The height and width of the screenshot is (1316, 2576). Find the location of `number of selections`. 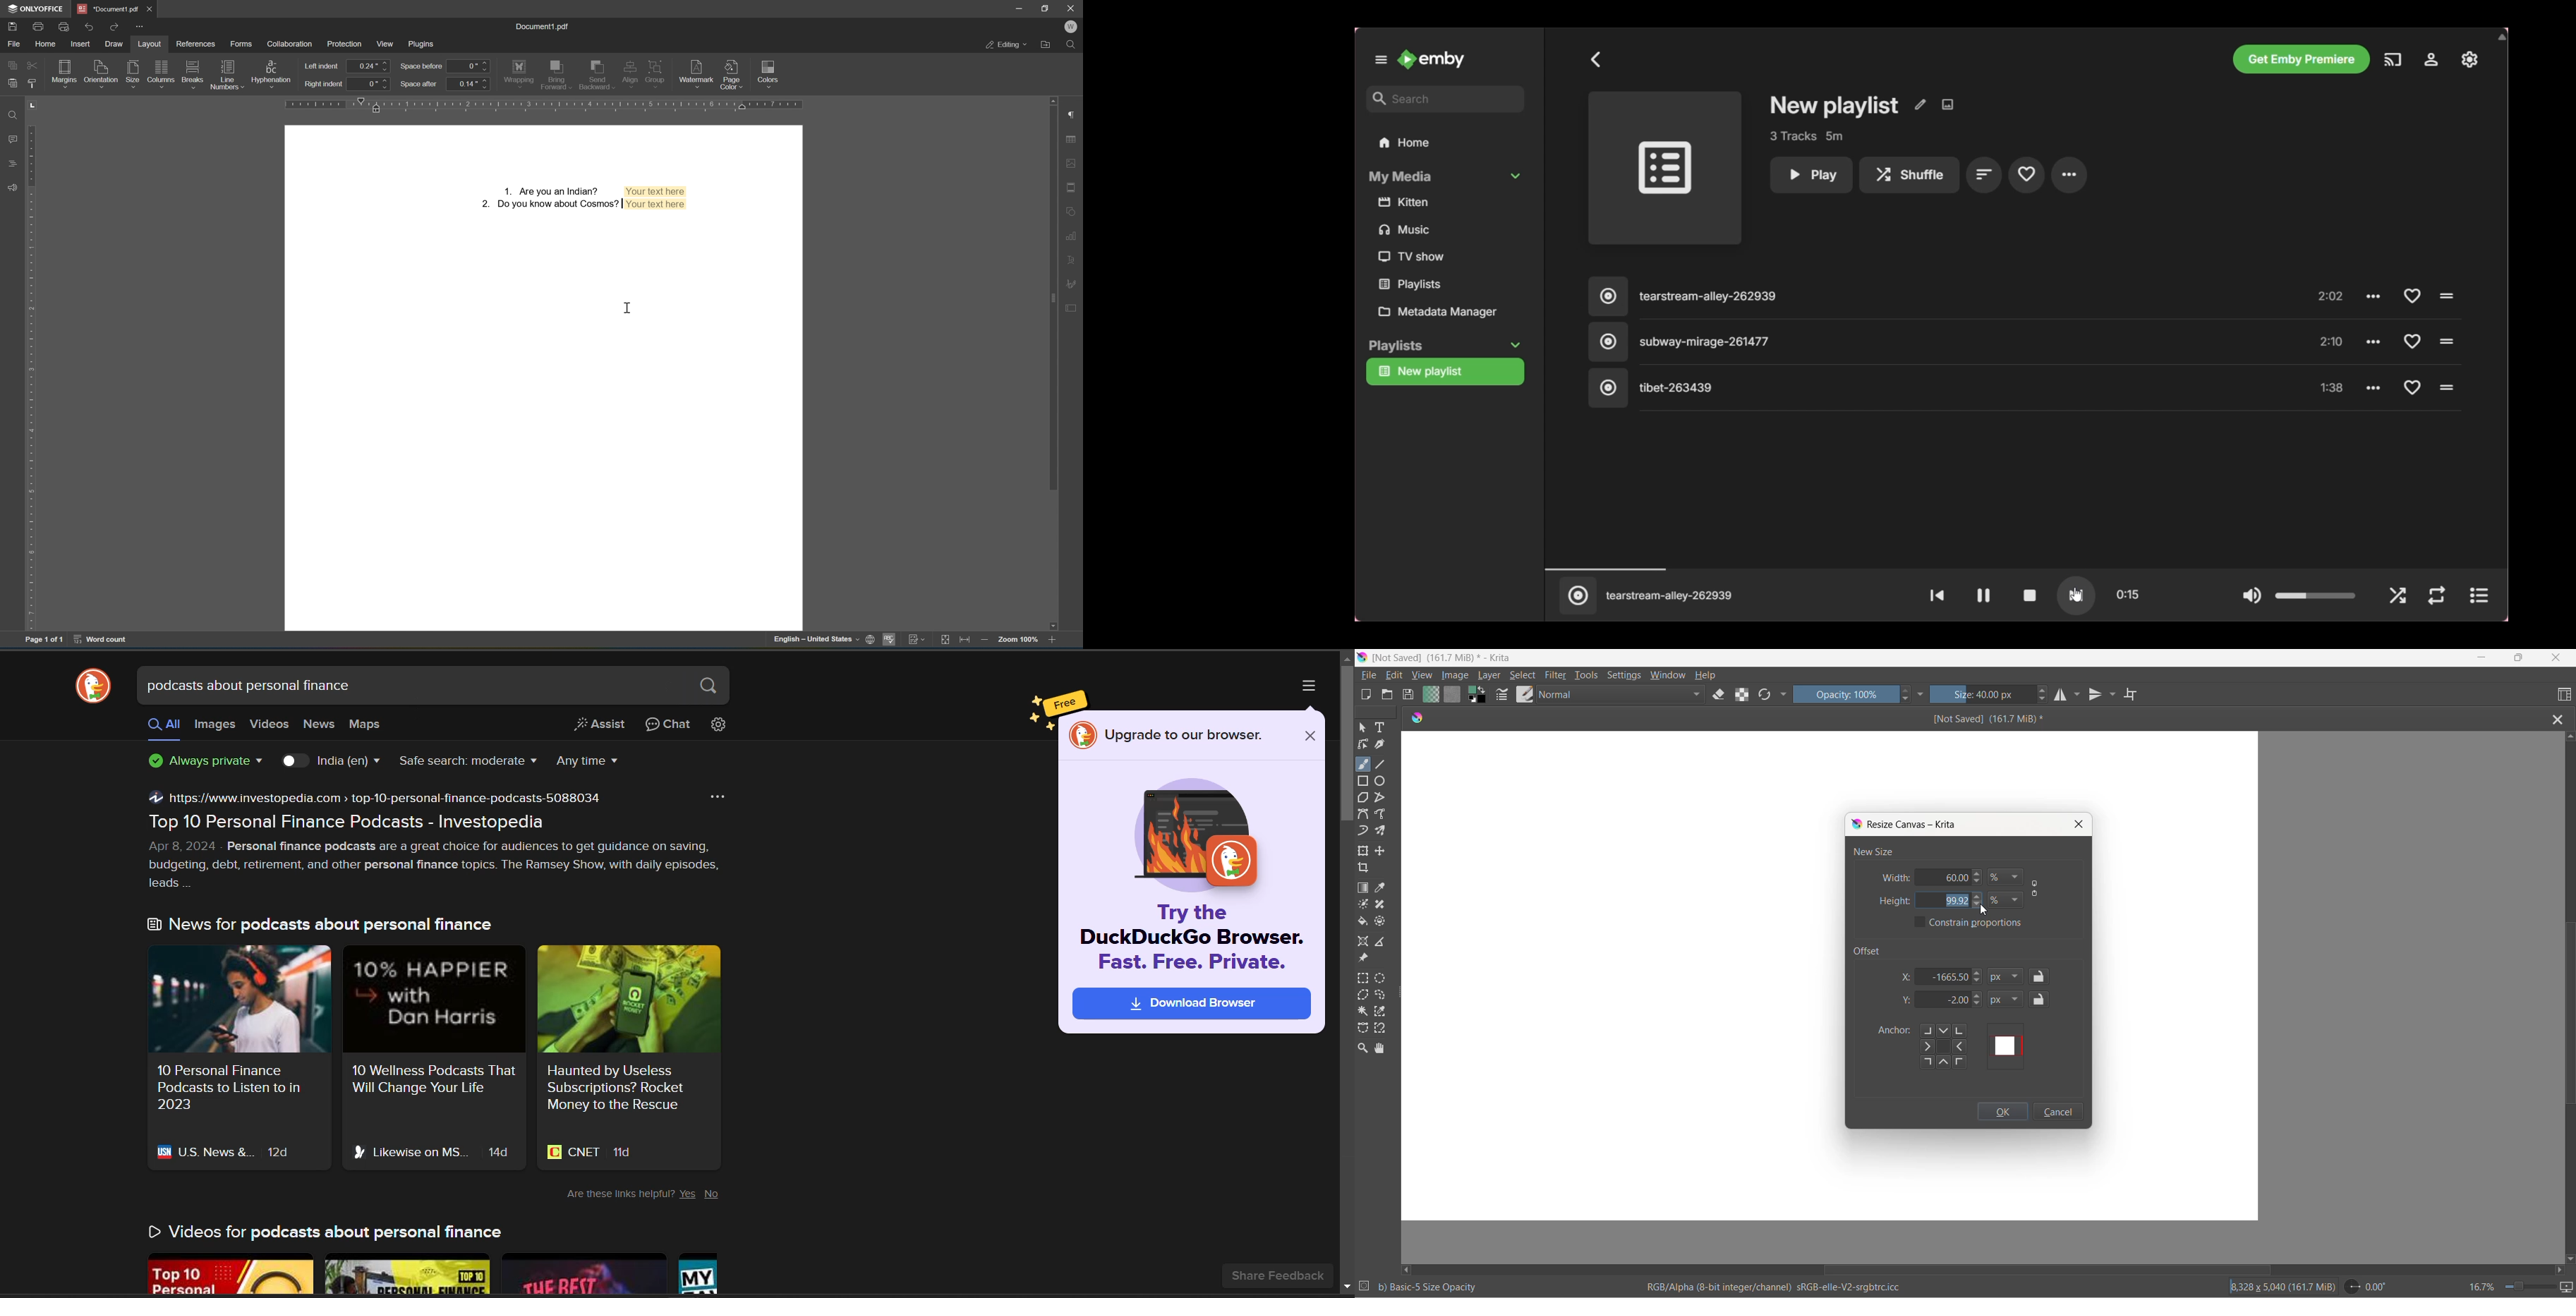

number of selections is located at coordinates (1364, 1287).